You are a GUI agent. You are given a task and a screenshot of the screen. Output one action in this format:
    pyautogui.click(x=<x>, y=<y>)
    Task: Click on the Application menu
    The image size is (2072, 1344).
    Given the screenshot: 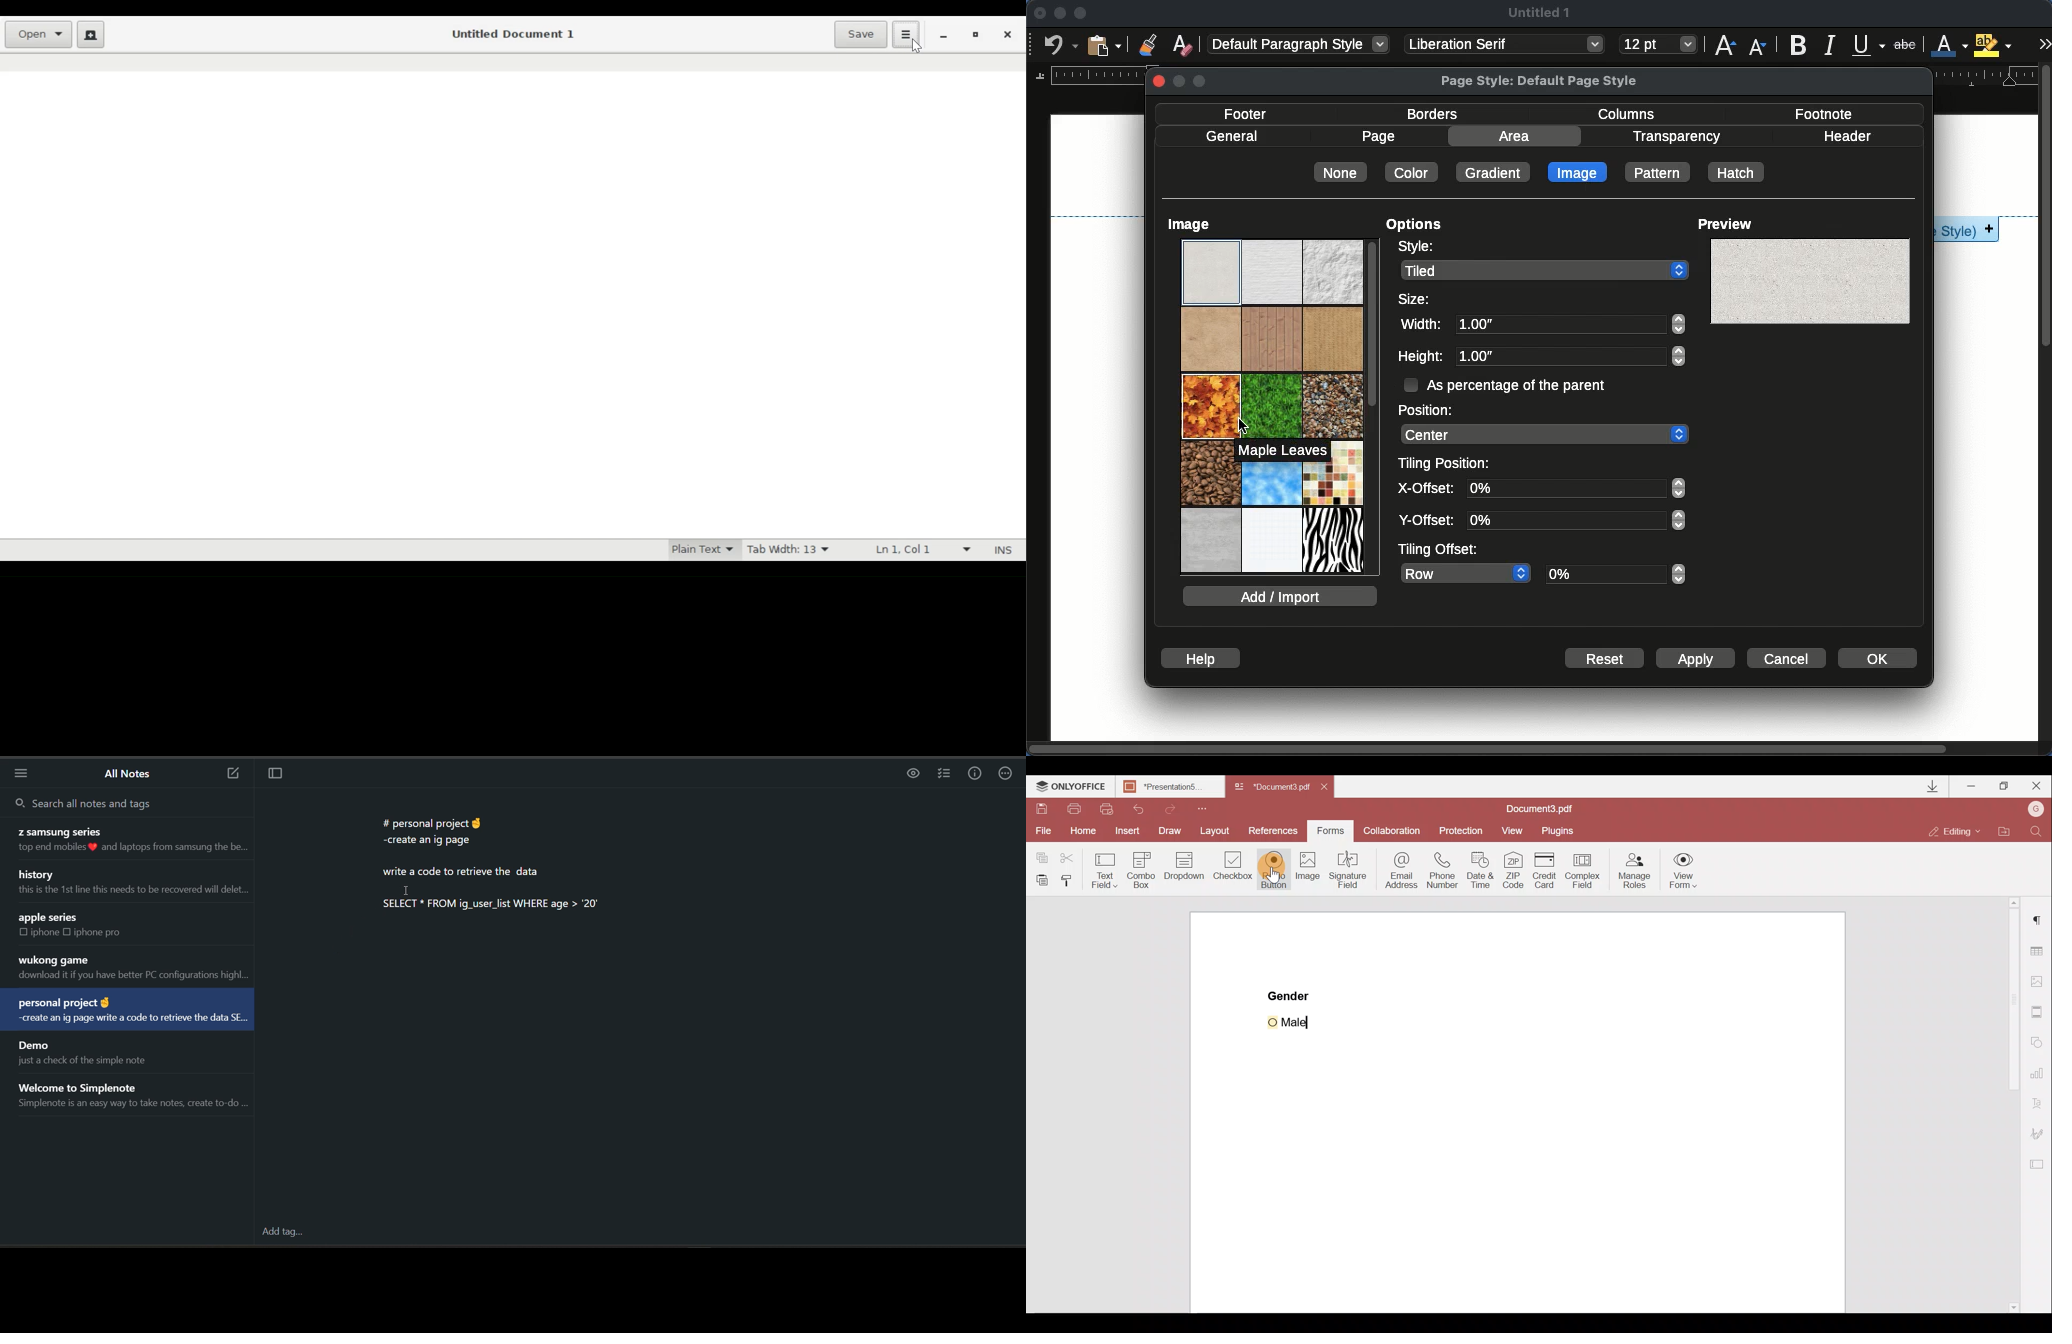 What is the action you would take?
    pyautogui.click(x=905, y=34)
    